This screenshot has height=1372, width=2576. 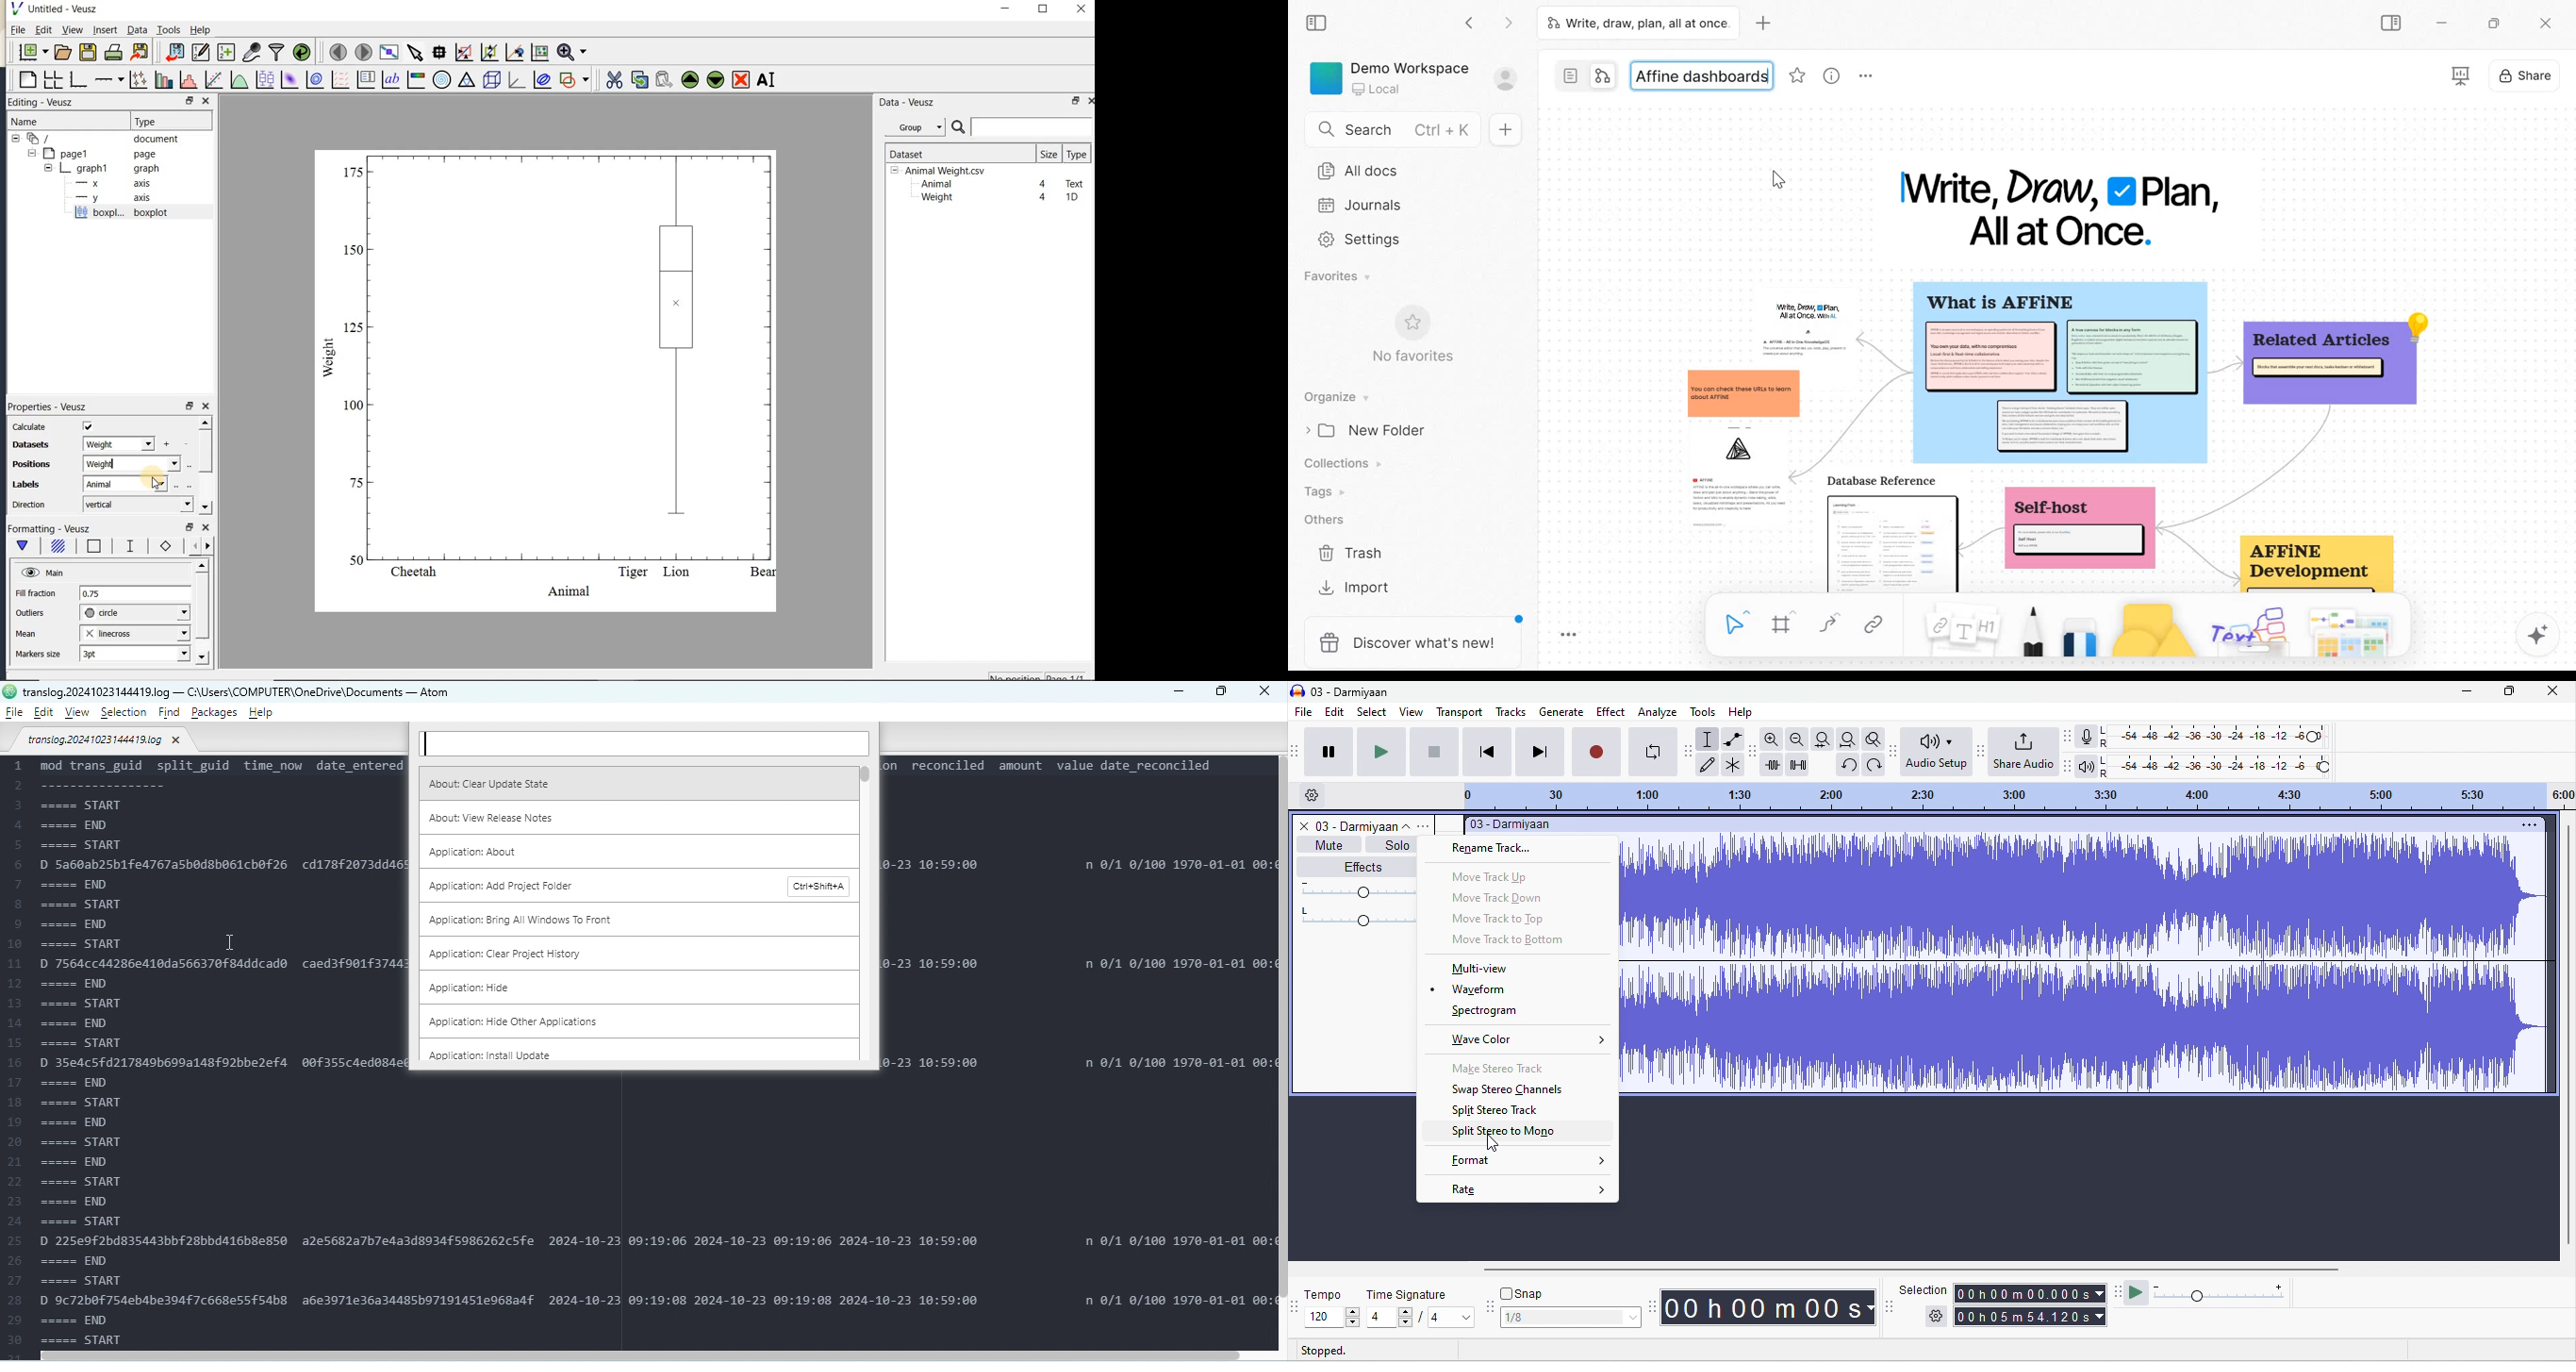 I want to click on generate, so click(x=1560, y=711).